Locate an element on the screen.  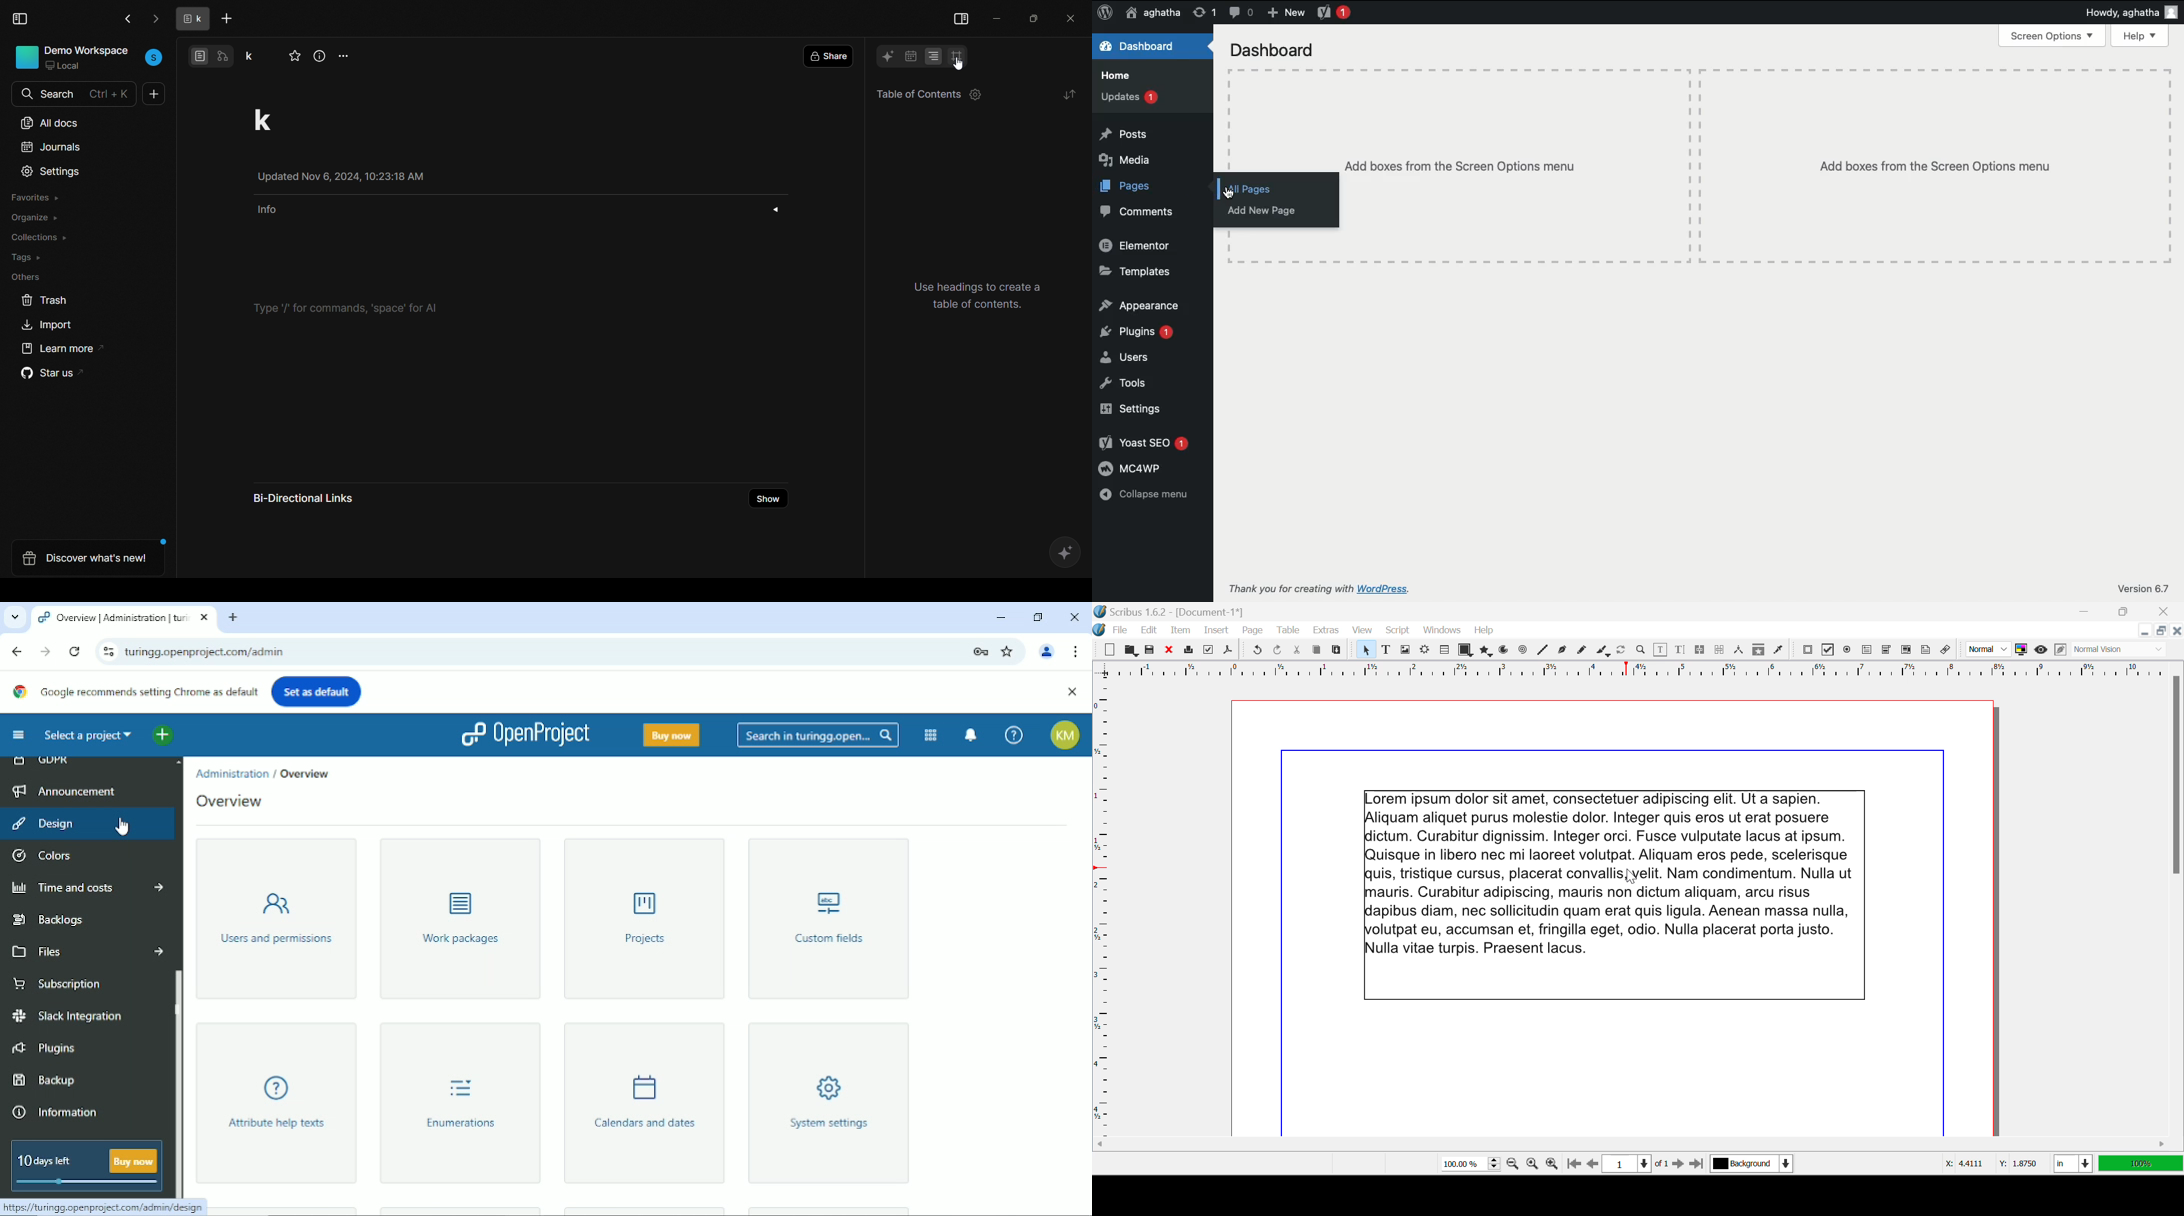
bi-directional links is located at coordinates (313, 498).